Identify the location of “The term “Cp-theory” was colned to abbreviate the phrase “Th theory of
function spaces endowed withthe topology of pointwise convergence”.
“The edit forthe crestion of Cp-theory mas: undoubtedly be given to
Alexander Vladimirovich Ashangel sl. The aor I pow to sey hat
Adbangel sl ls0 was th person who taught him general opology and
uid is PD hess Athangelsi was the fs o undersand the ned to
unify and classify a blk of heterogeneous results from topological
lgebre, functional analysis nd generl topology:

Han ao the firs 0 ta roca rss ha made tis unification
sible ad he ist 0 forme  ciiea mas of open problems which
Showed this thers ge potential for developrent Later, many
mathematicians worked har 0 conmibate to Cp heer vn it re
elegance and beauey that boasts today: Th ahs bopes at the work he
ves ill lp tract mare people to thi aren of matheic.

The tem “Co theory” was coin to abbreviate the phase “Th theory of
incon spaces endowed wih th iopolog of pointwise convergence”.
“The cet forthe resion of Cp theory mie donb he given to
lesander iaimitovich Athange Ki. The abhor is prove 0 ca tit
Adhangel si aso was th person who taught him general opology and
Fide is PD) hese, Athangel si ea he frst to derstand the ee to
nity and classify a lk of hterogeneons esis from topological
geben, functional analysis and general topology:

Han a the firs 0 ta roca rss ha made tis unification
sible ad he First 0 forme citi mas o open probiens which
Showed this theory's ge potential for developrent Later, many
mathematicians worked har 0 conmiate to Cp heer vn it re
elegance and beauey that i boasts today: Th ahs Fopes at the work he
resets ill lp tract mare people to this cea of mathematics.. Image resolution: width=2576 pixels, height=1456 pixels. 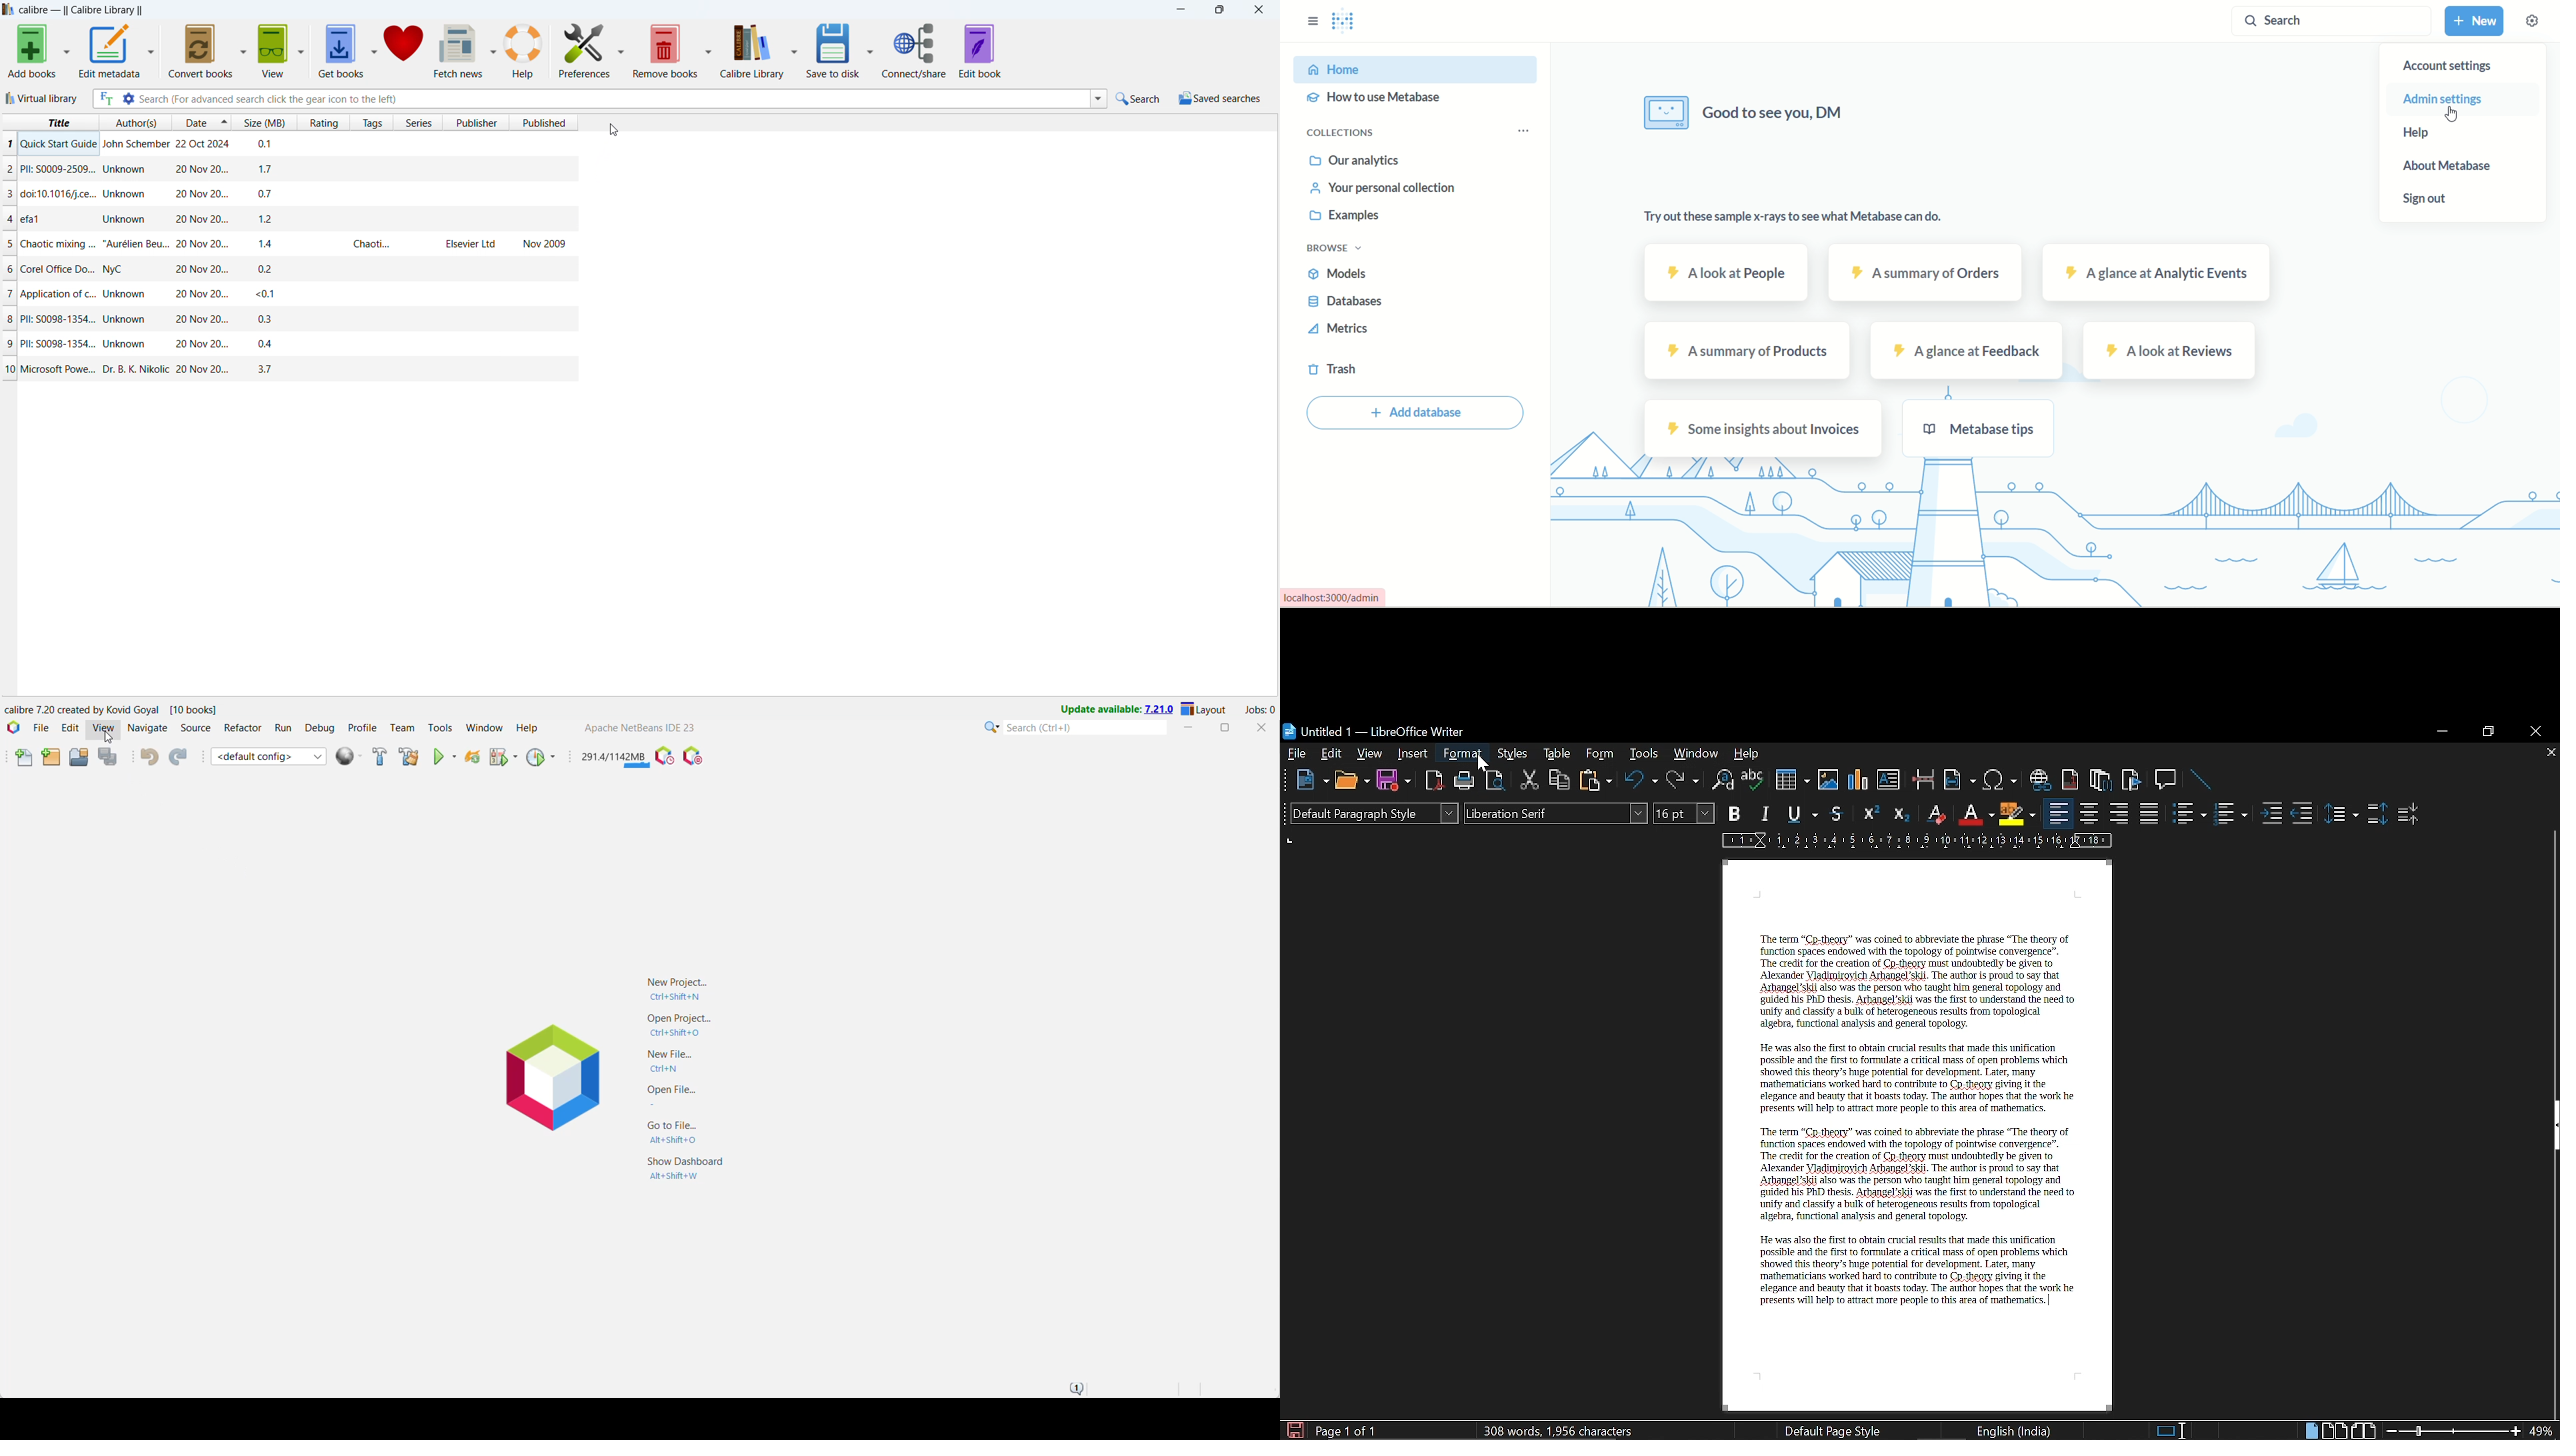
(1920, 1124).